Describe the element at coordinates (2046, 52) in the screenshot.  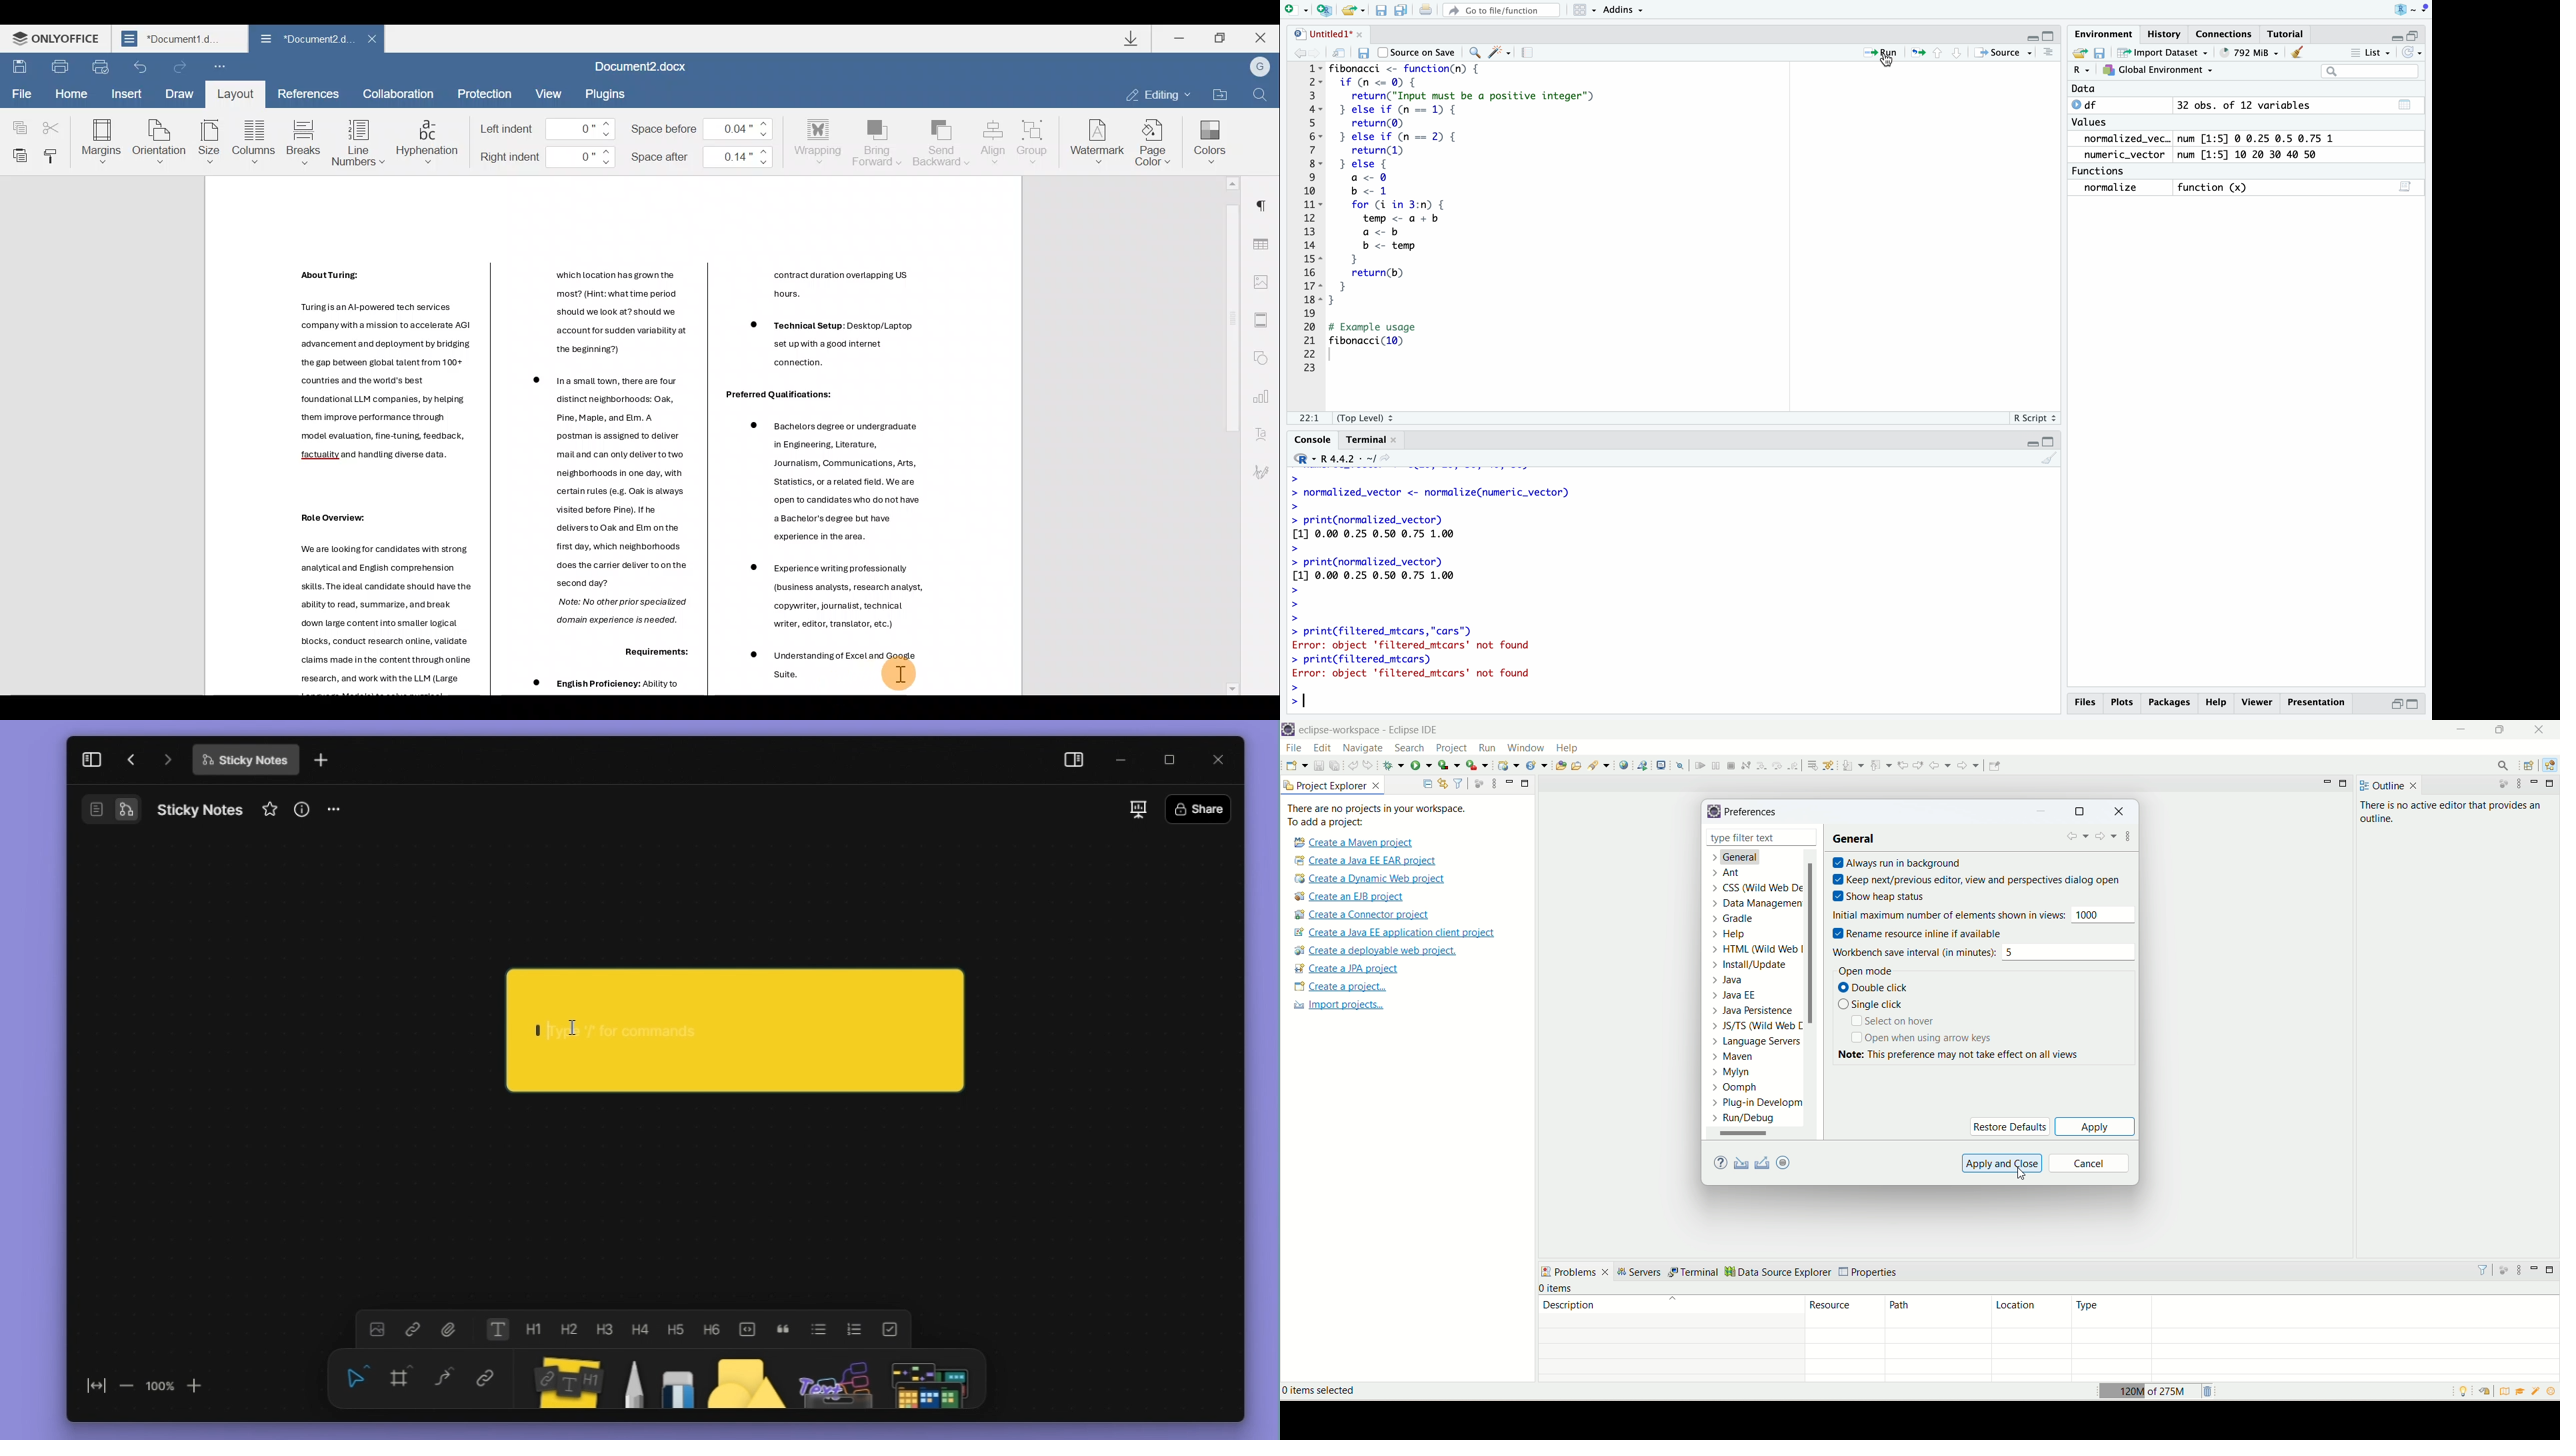
I see `clear console` at that location.